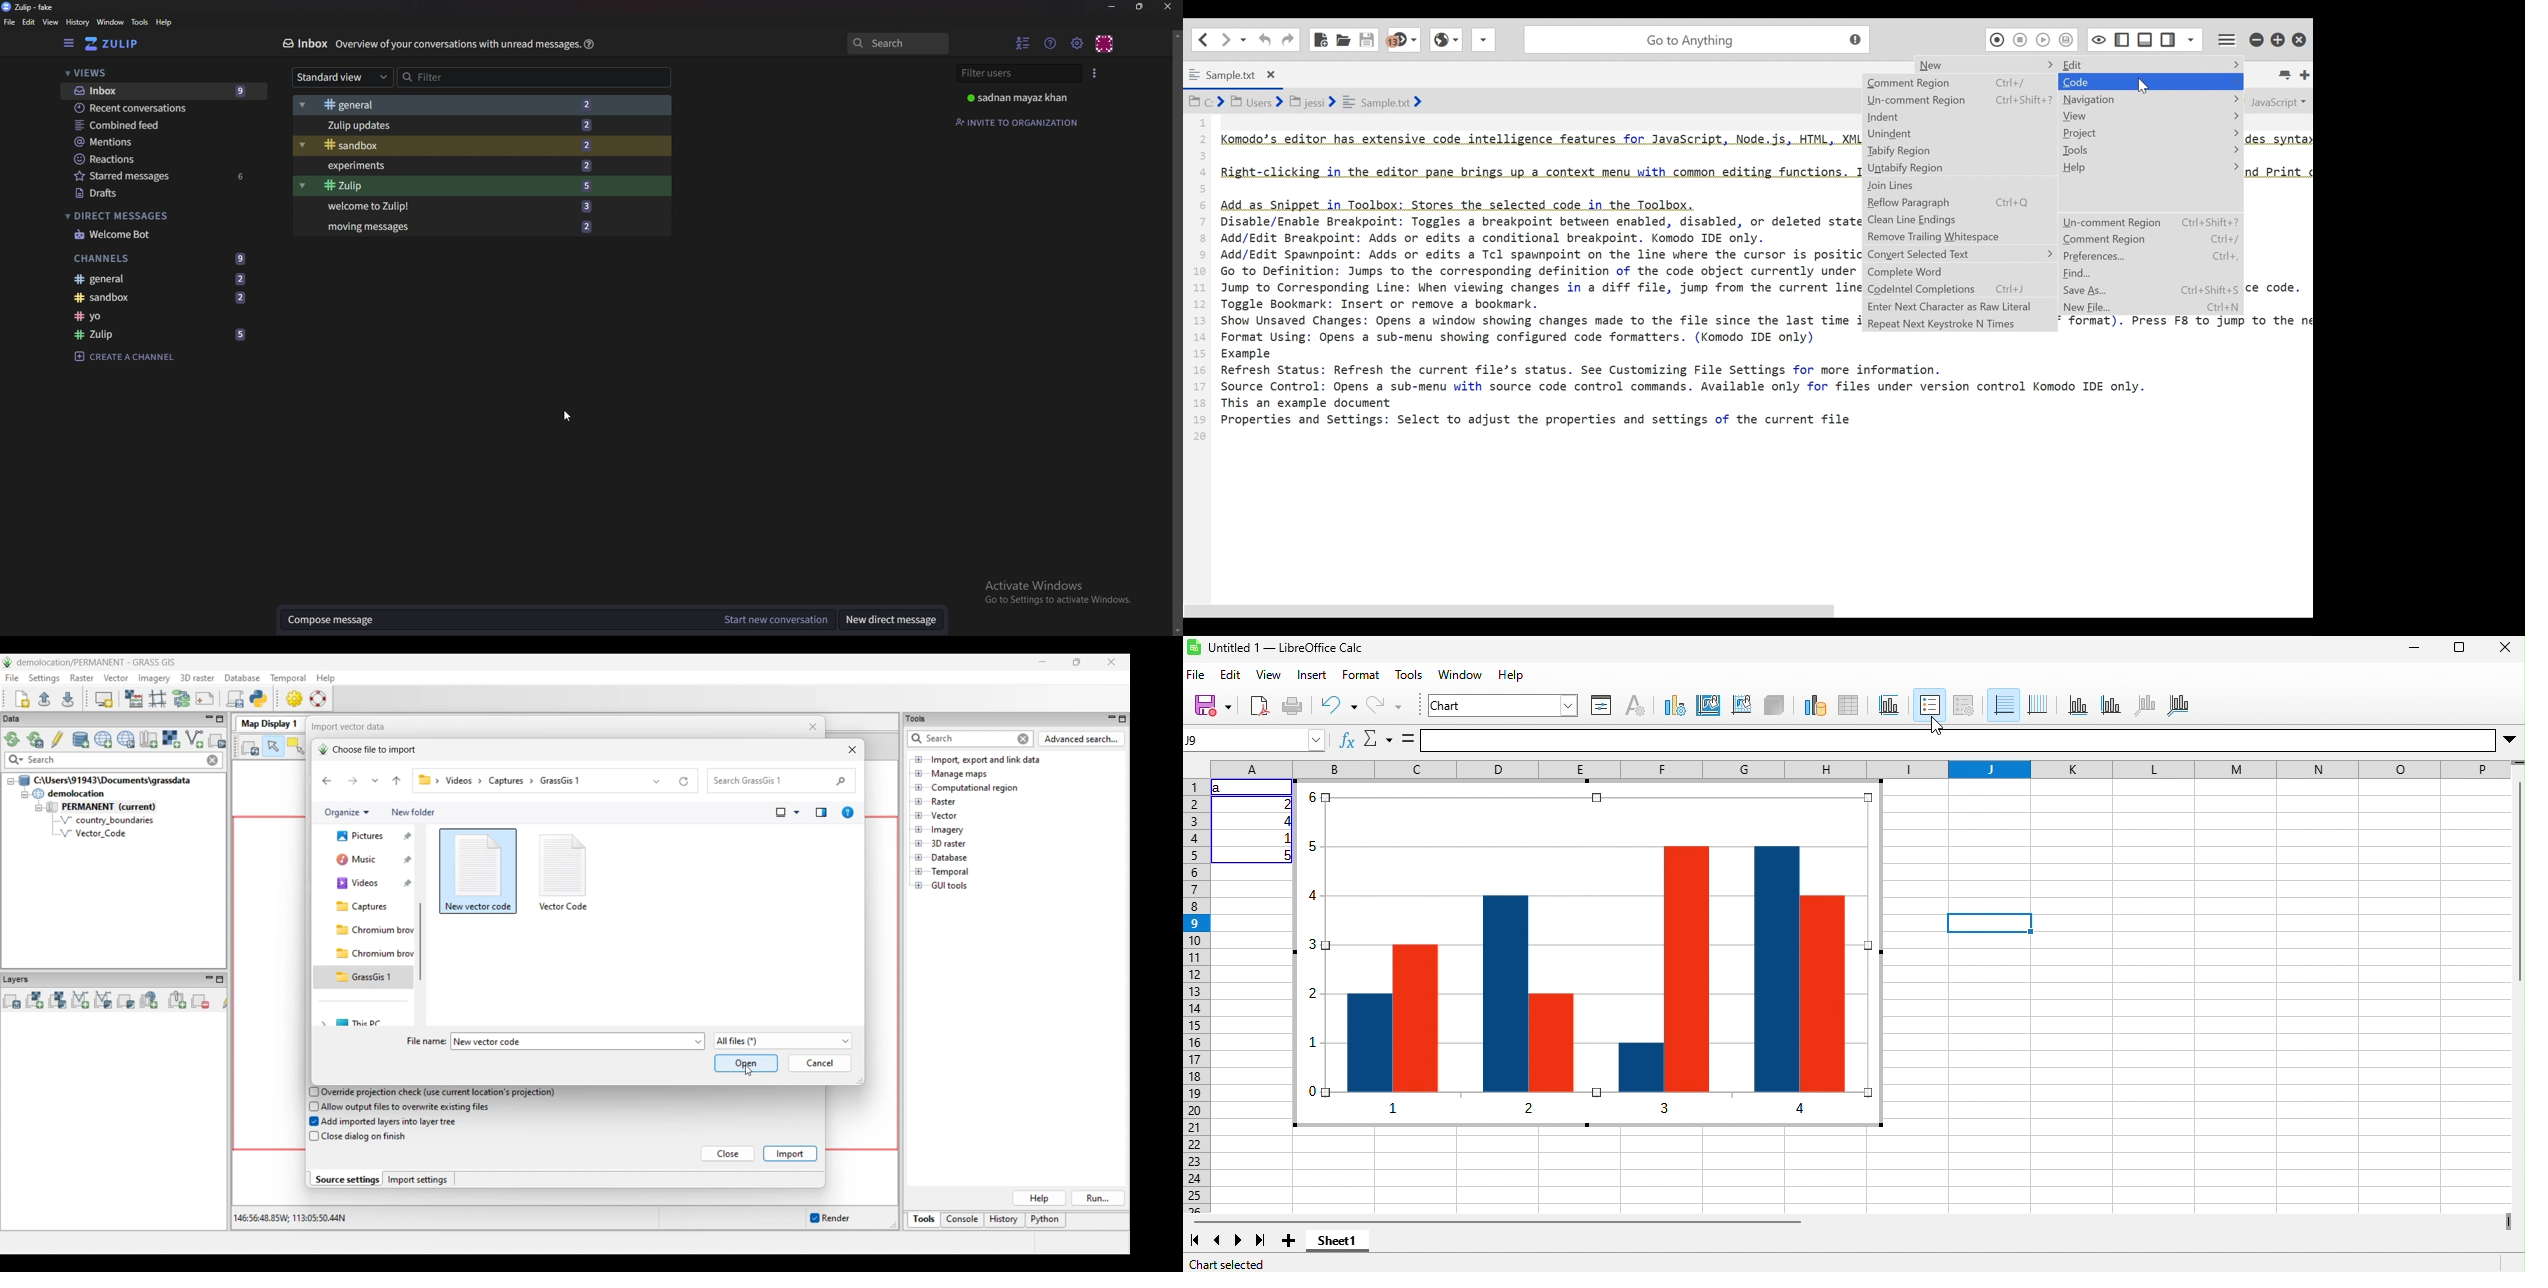  What do you see at coordinates (163, 316) in the screenshot?
I see `Channel` at bounding box center [163, 316].